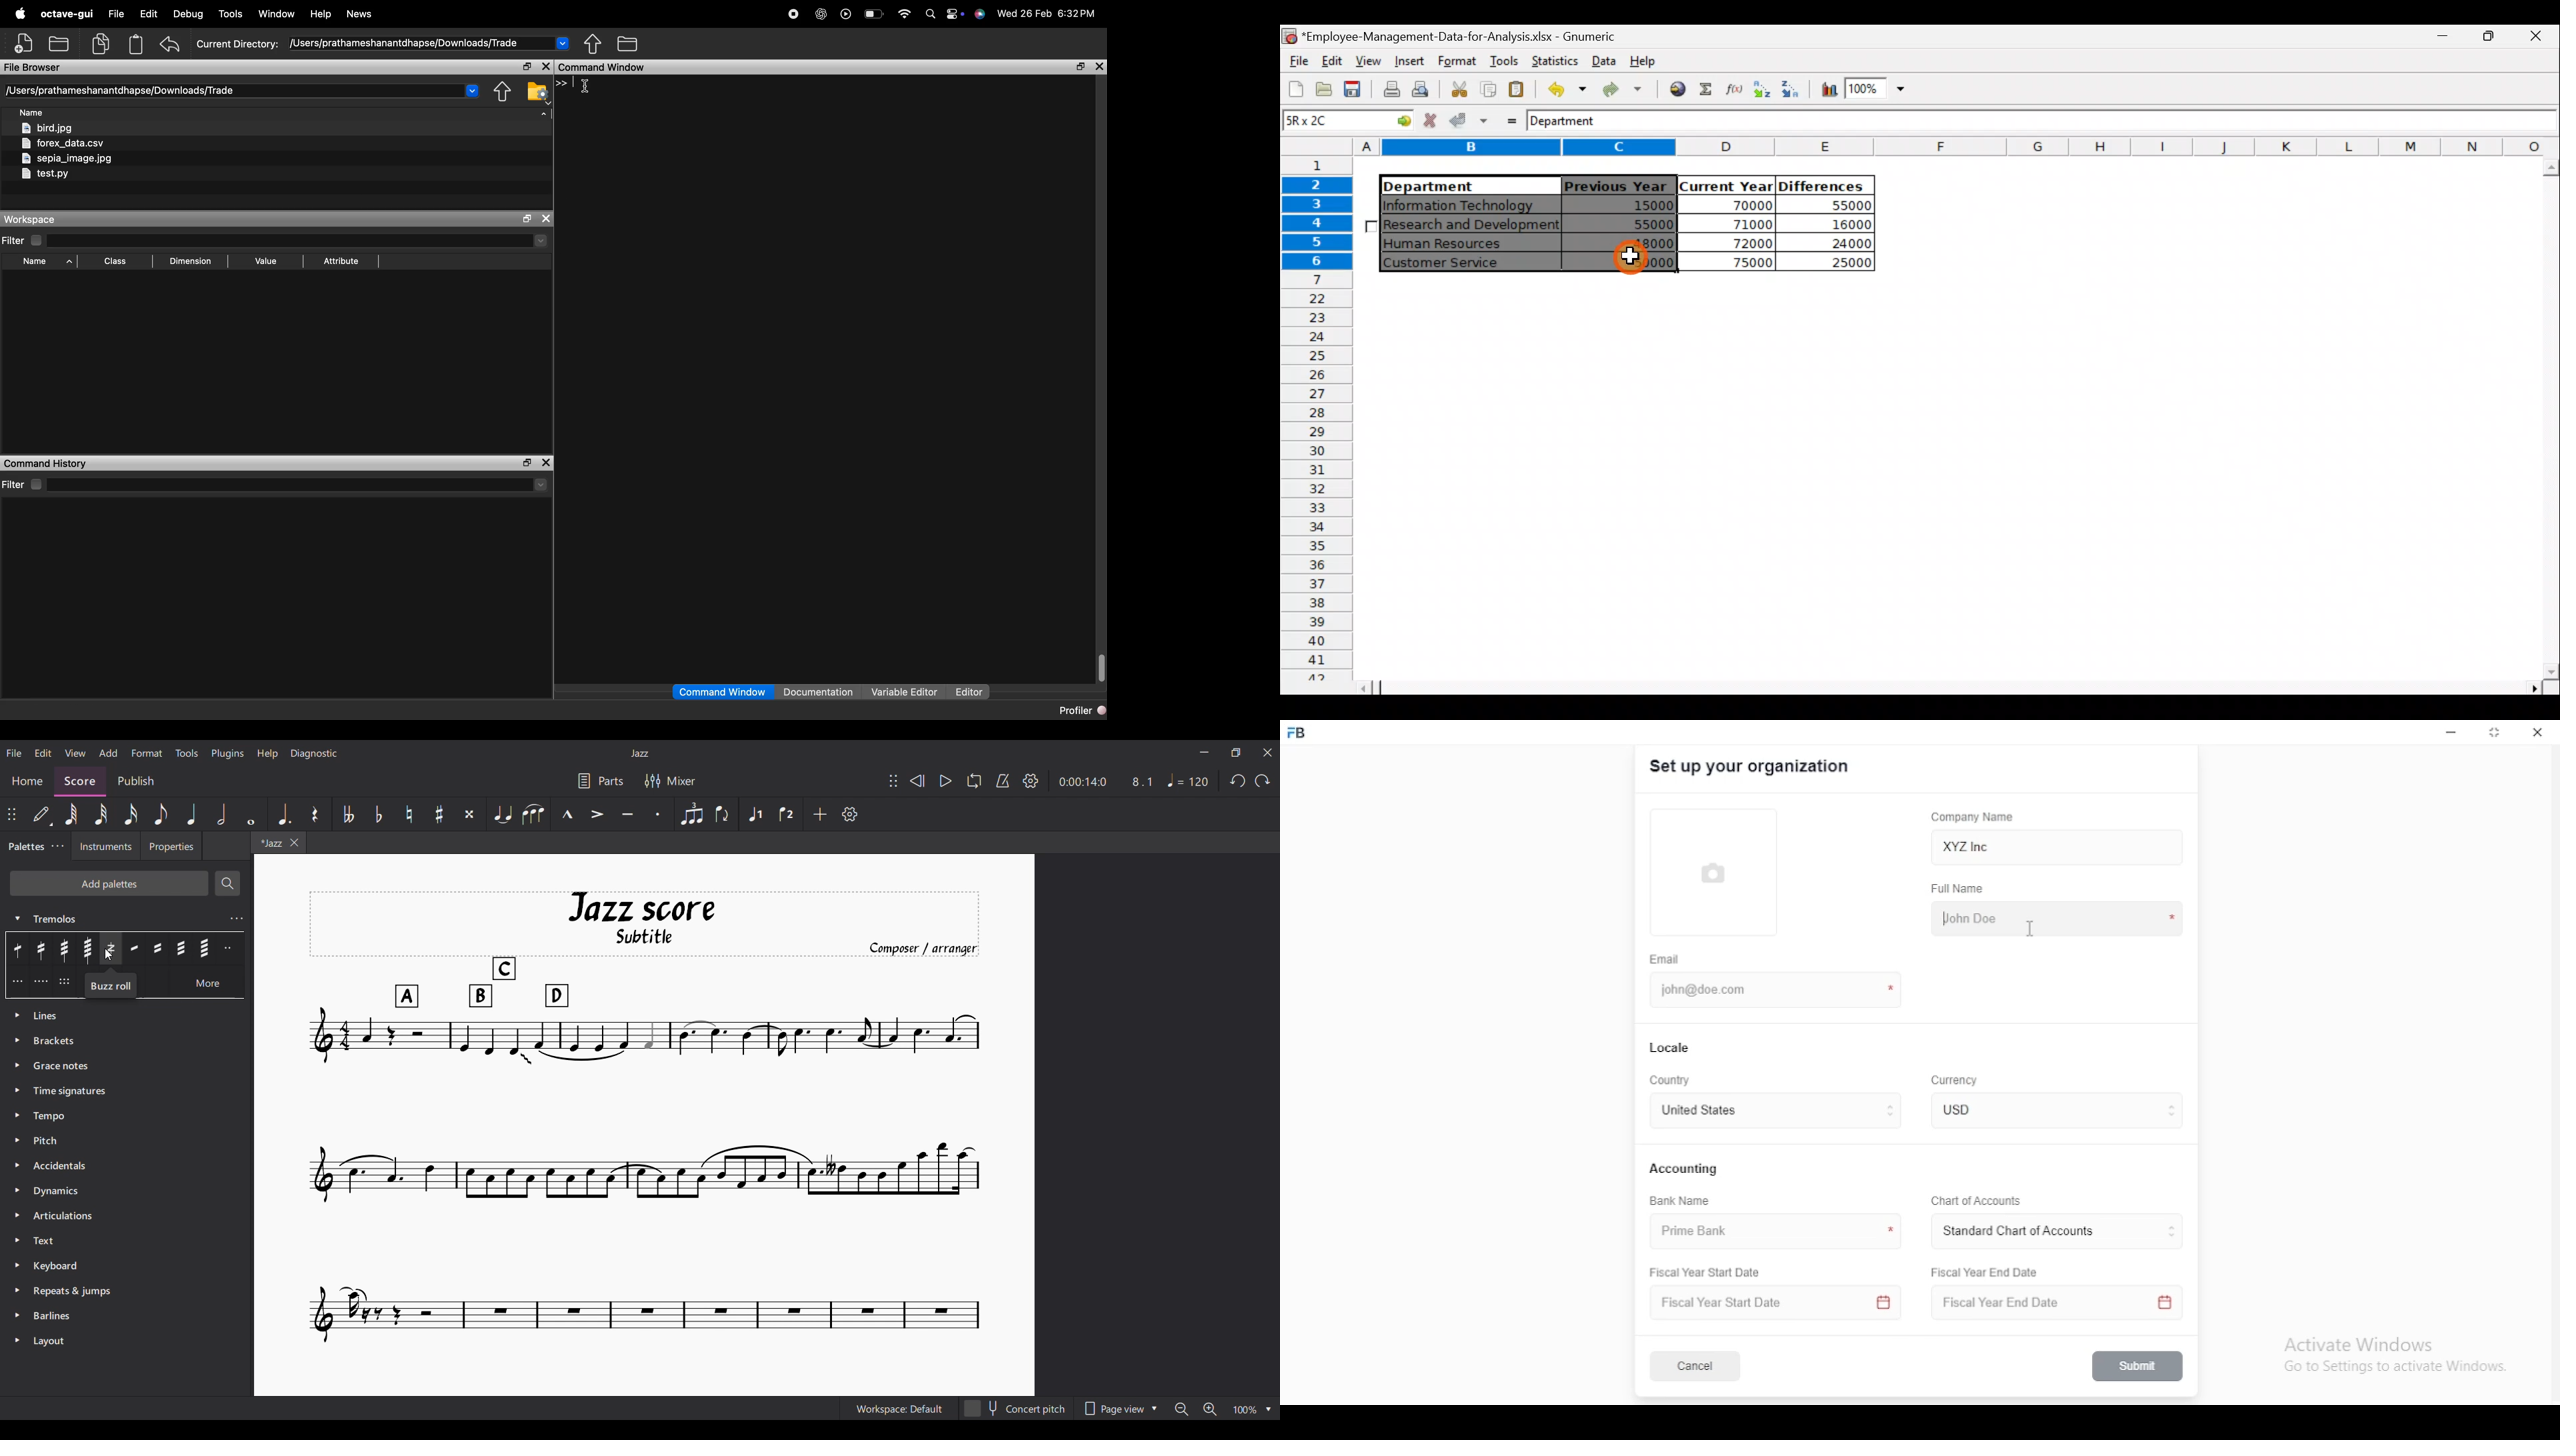 Image resolution: width=2576 pixels, height=1456 pixels. What do you see at coordinates (640, 753) in the screenshot?
I see `Jazz` at bounding box center [640, 753].